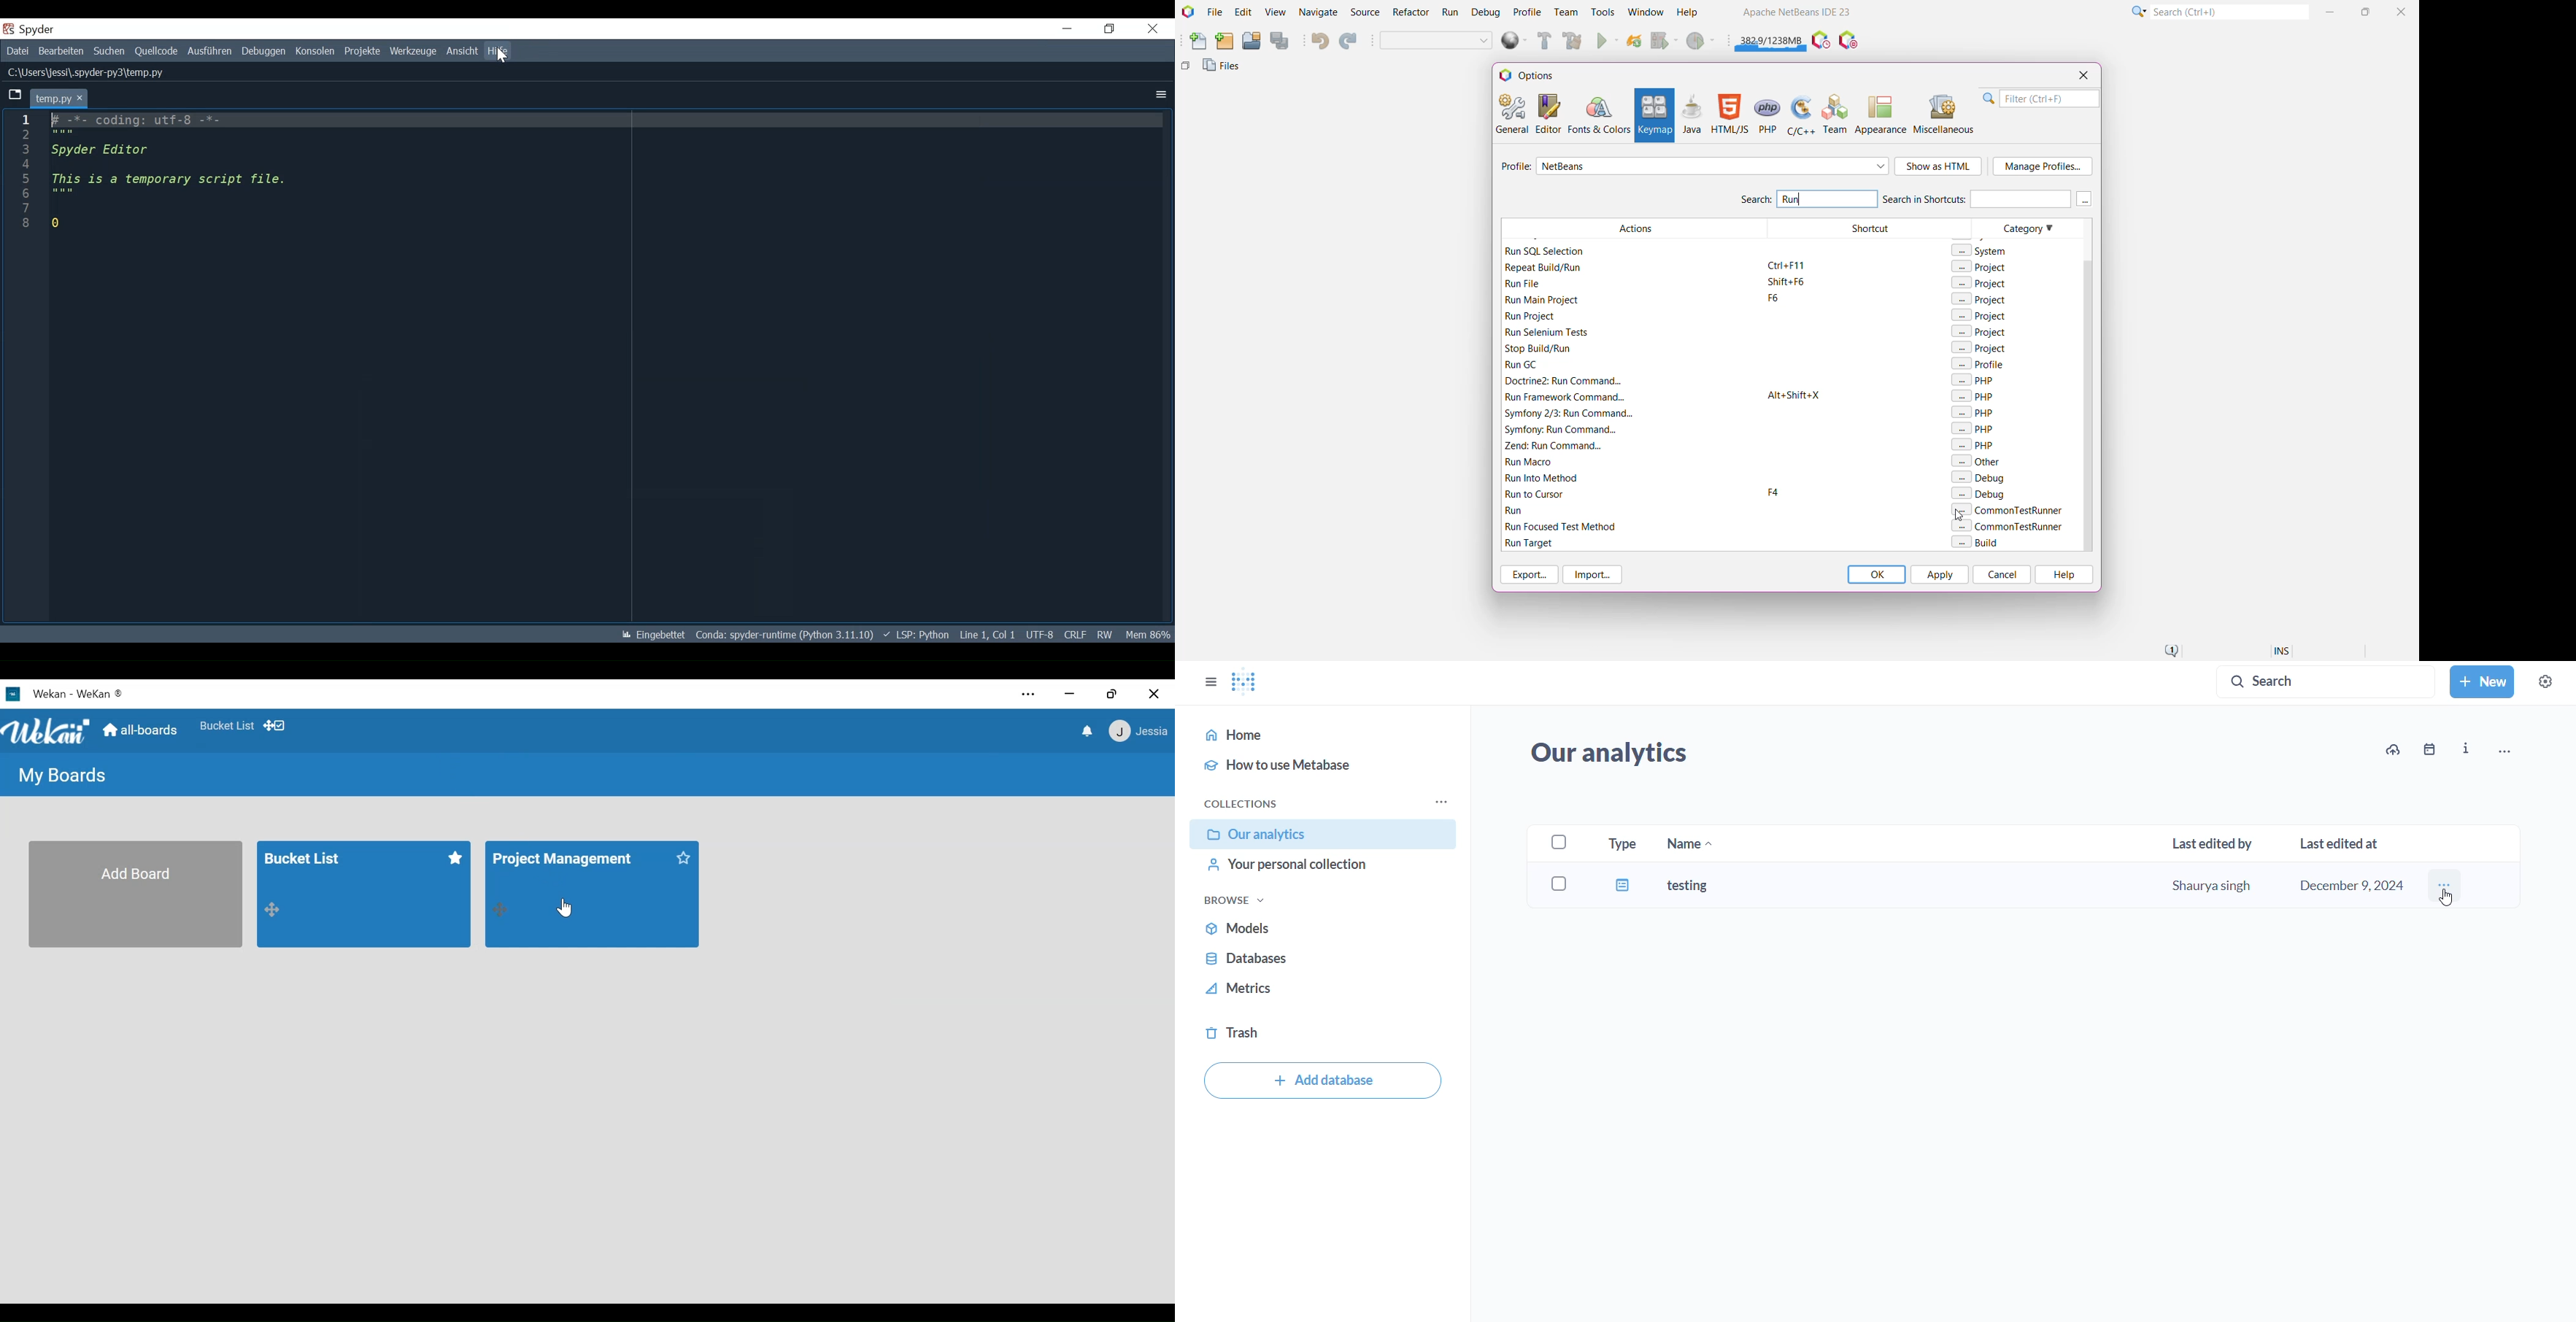  I want to click on Search in Shortcuts, so click(1976, 198).